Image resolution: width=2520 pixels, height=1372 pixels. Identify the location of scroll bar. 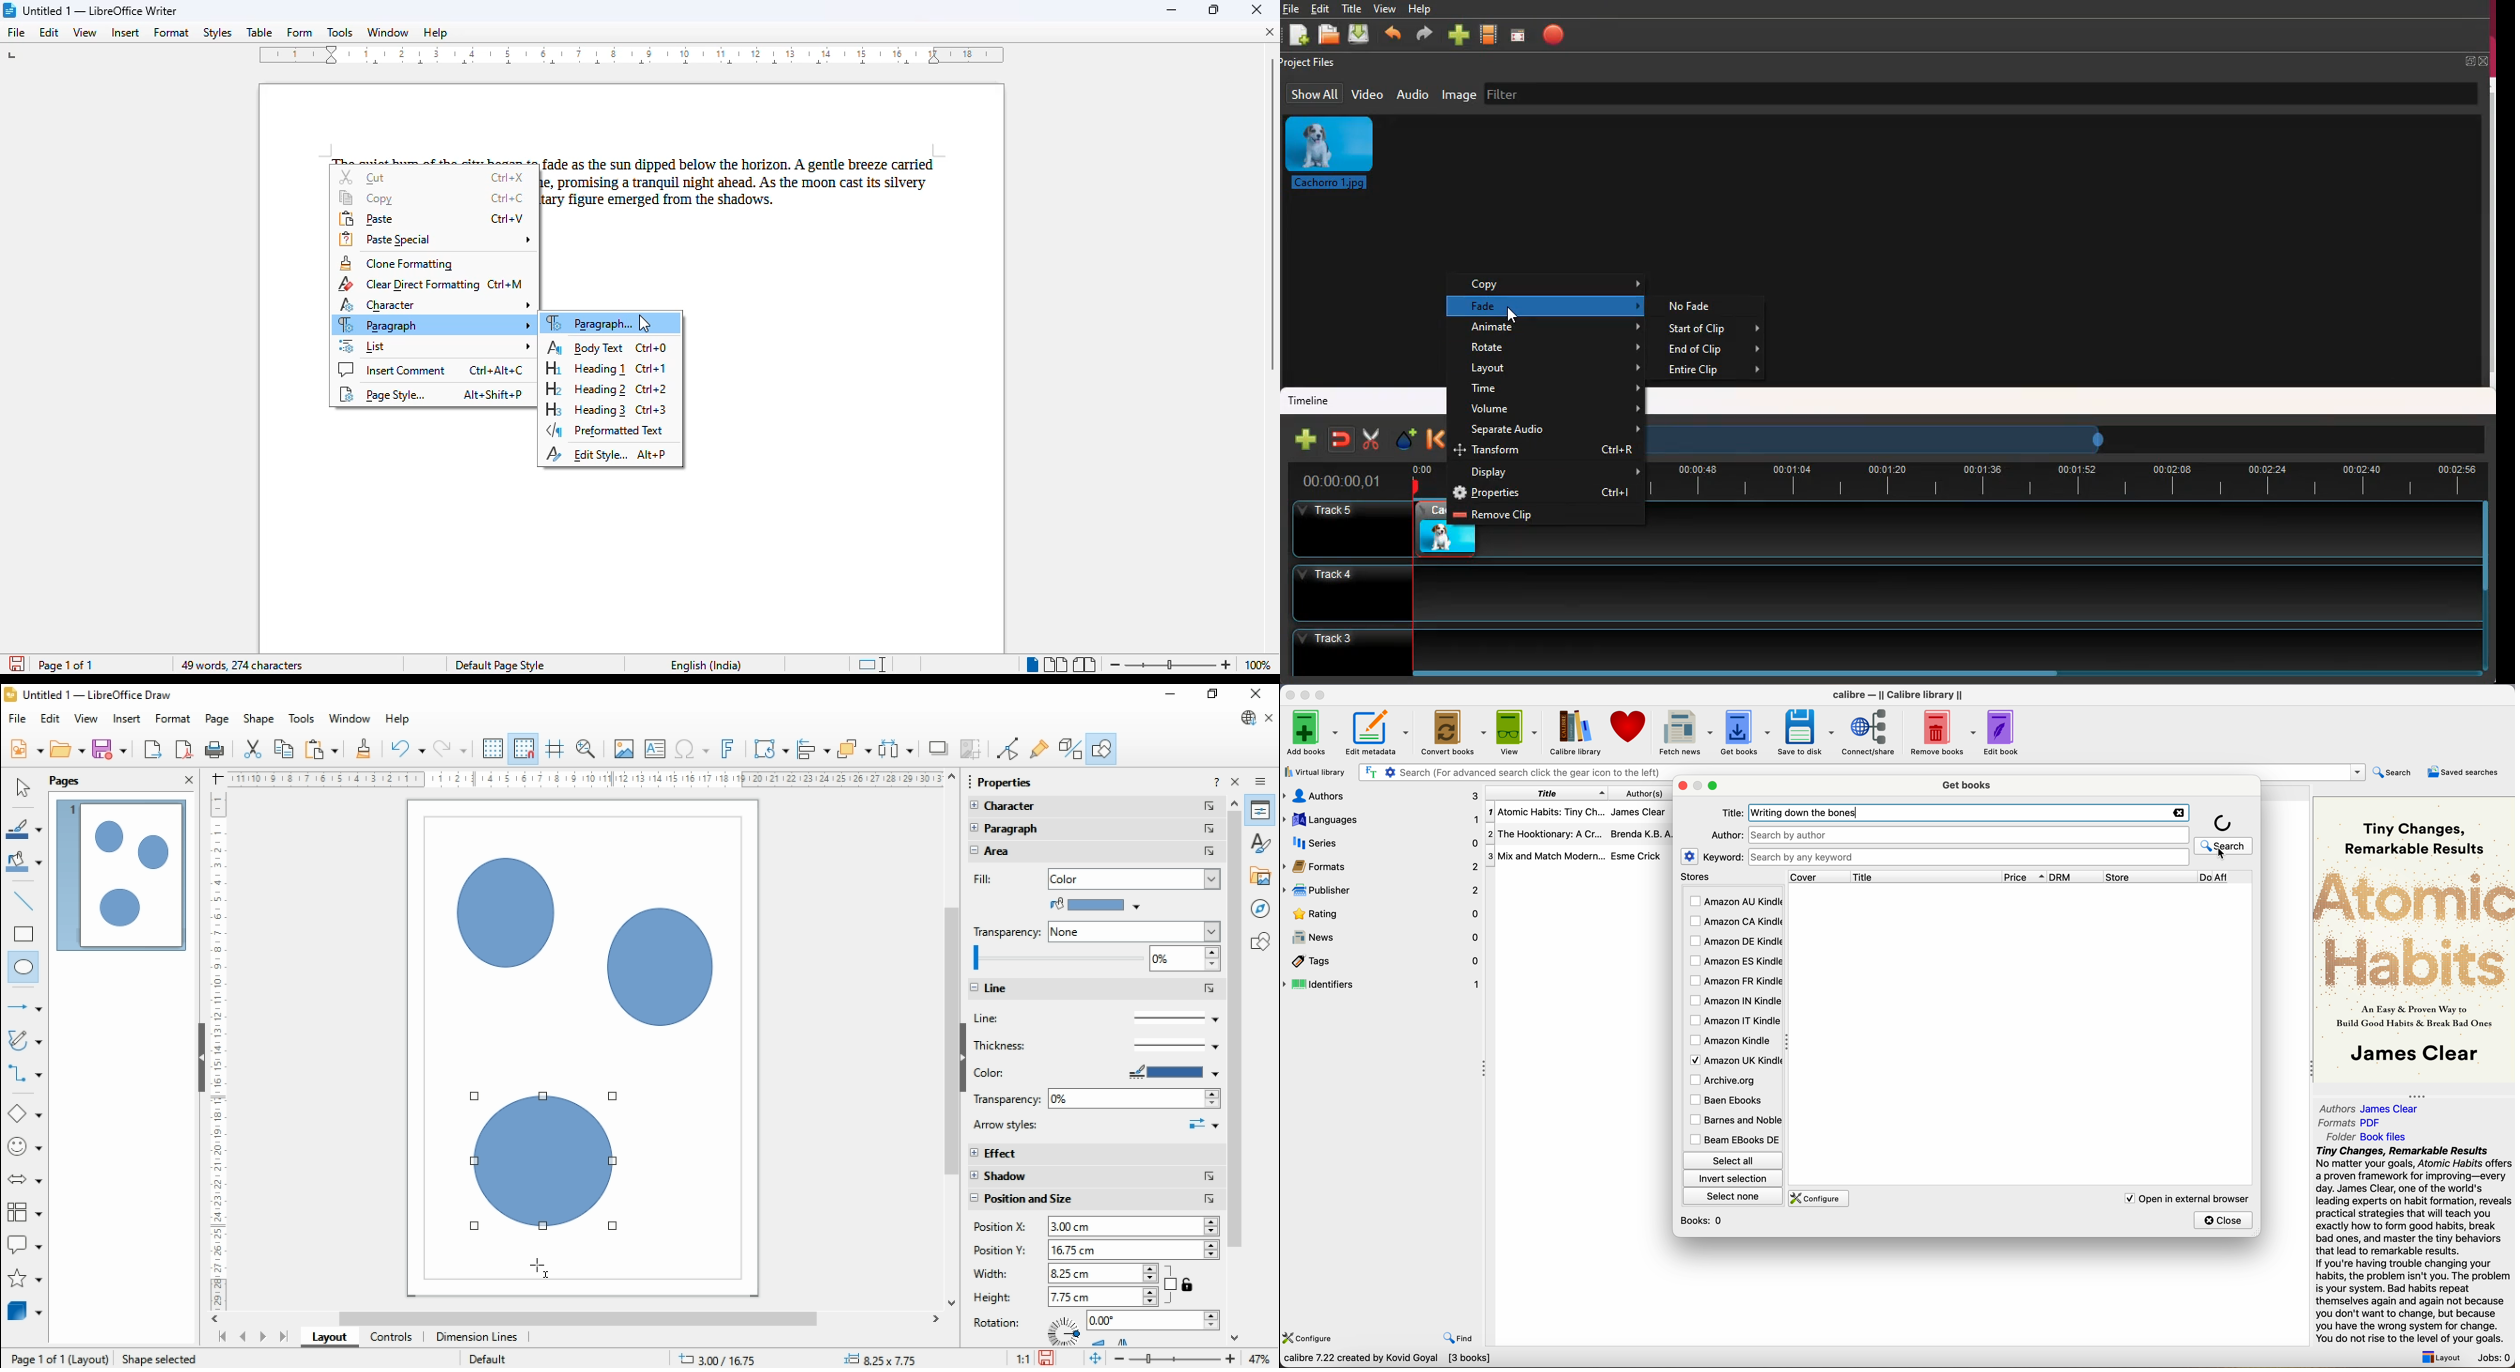
(2484, 546).